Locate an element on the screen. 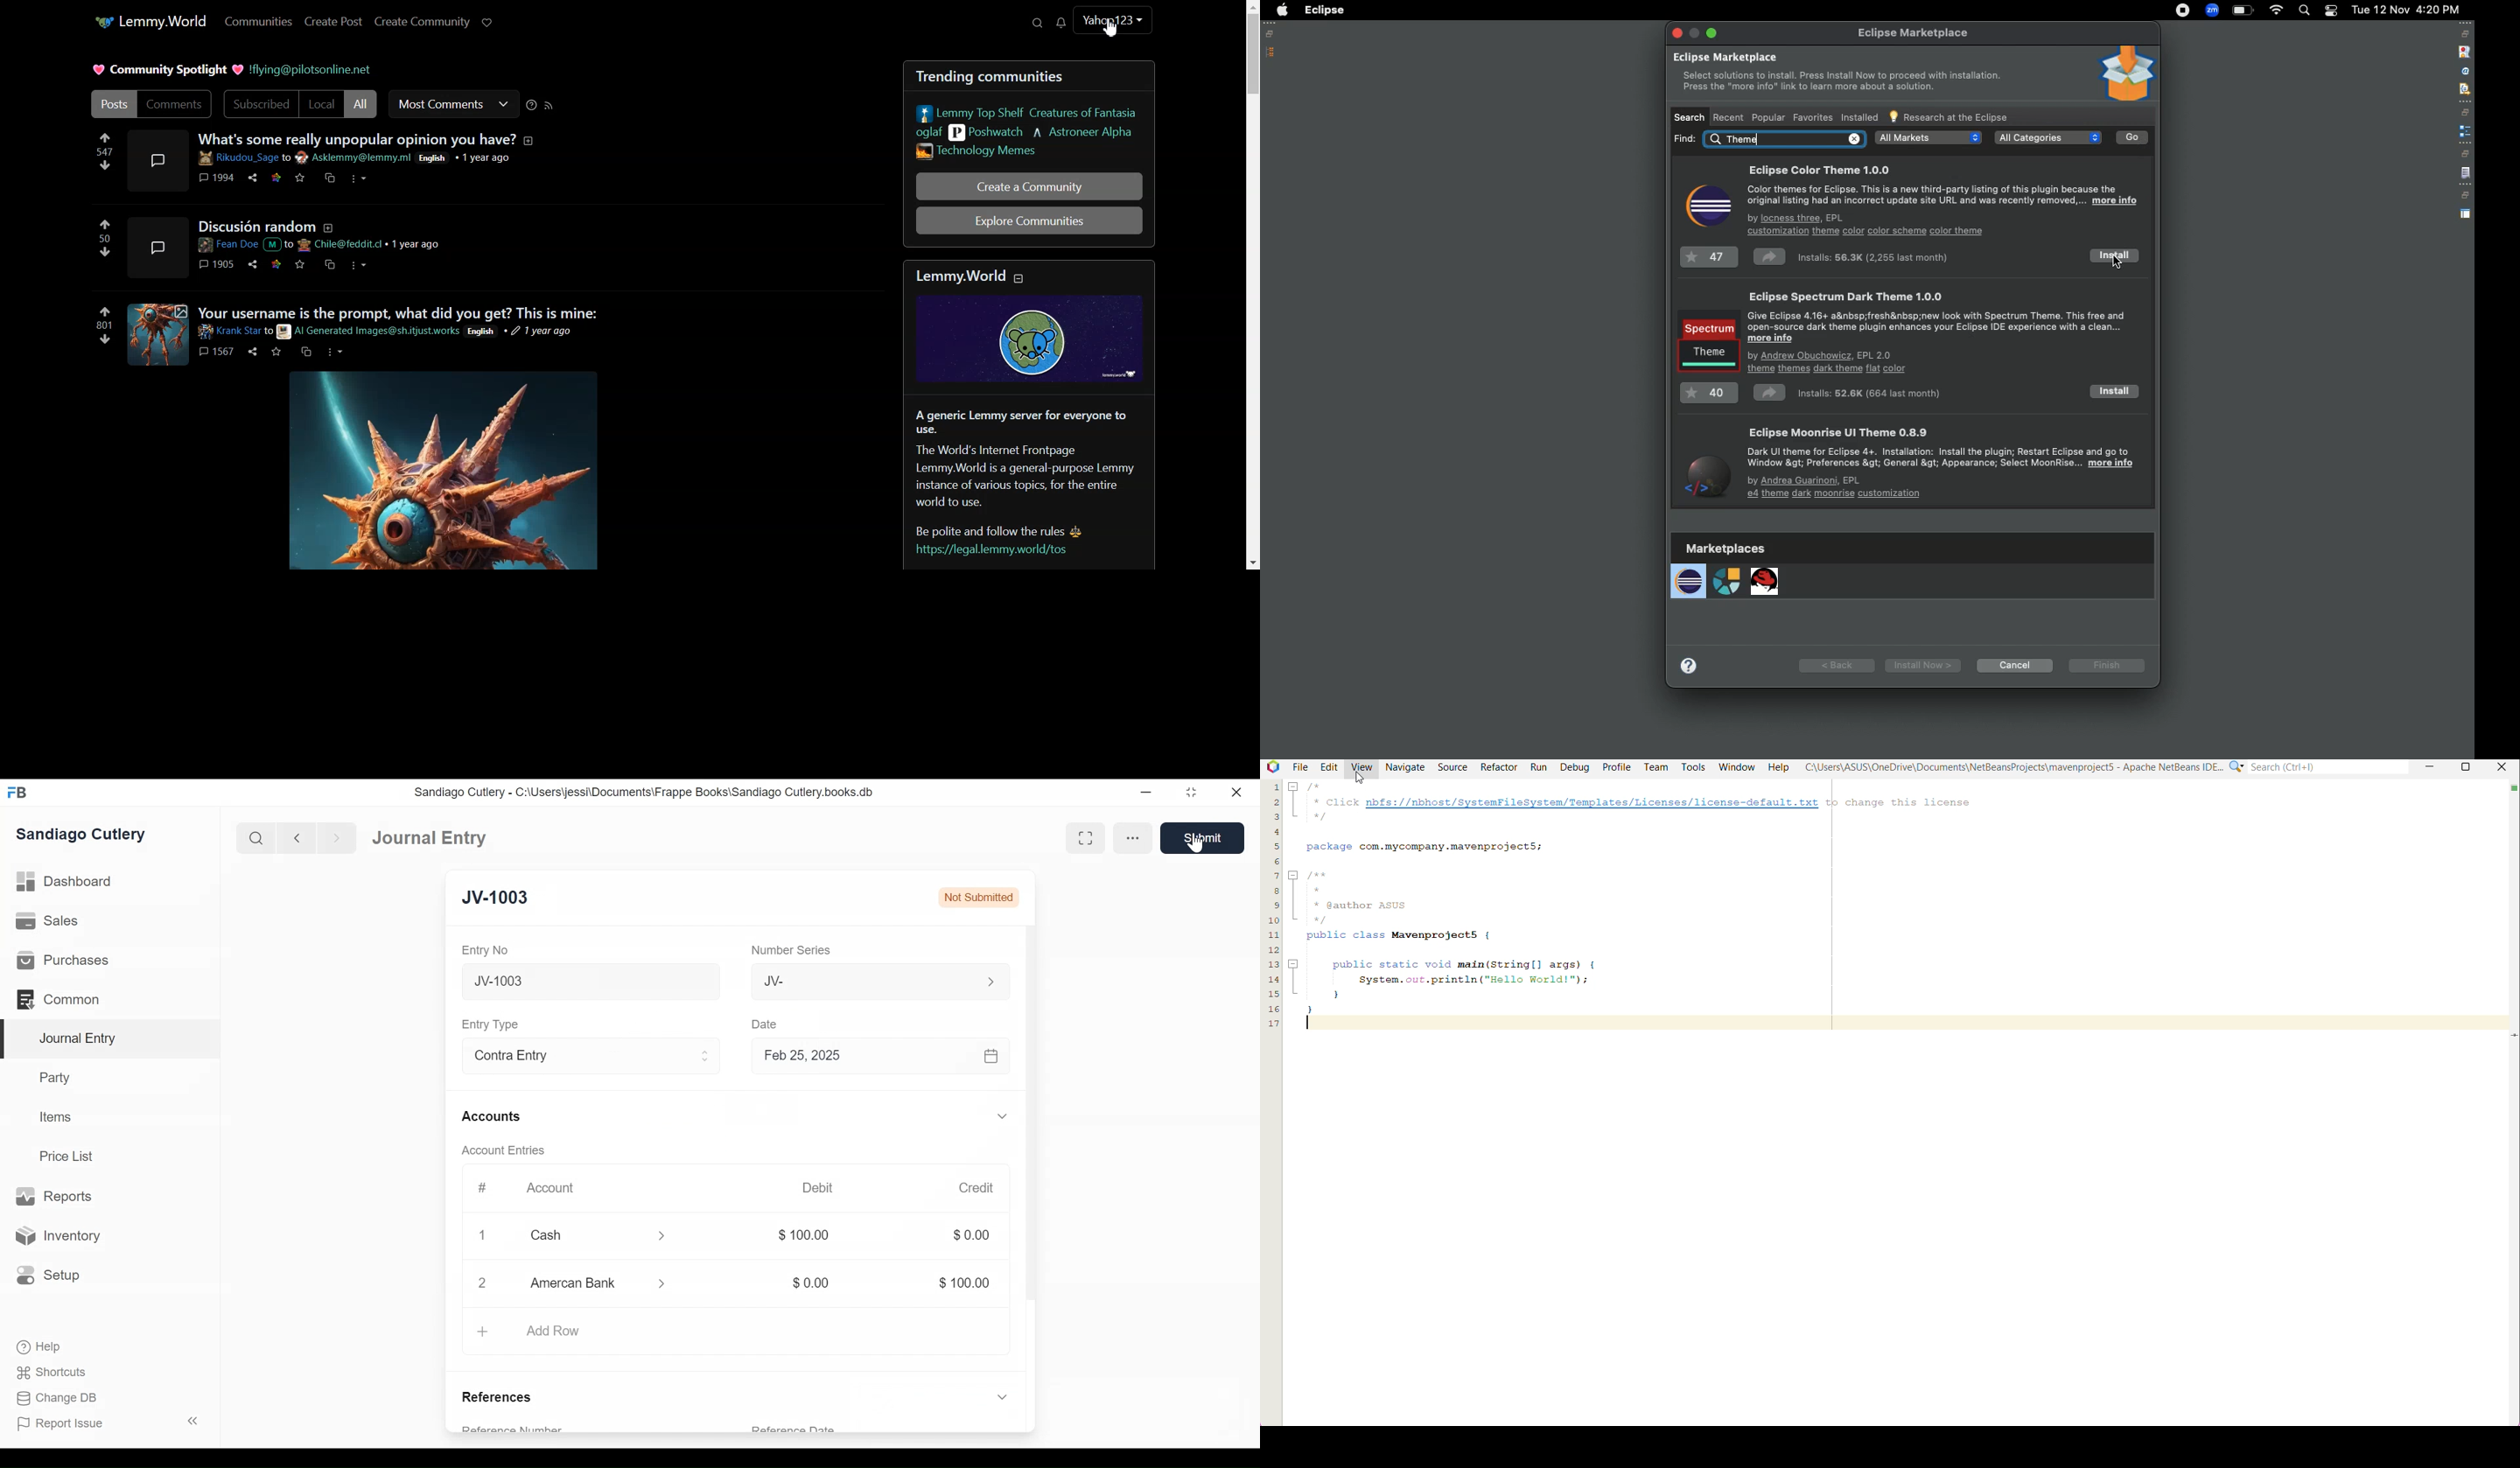  Account is located at coordinates (552, 1189).